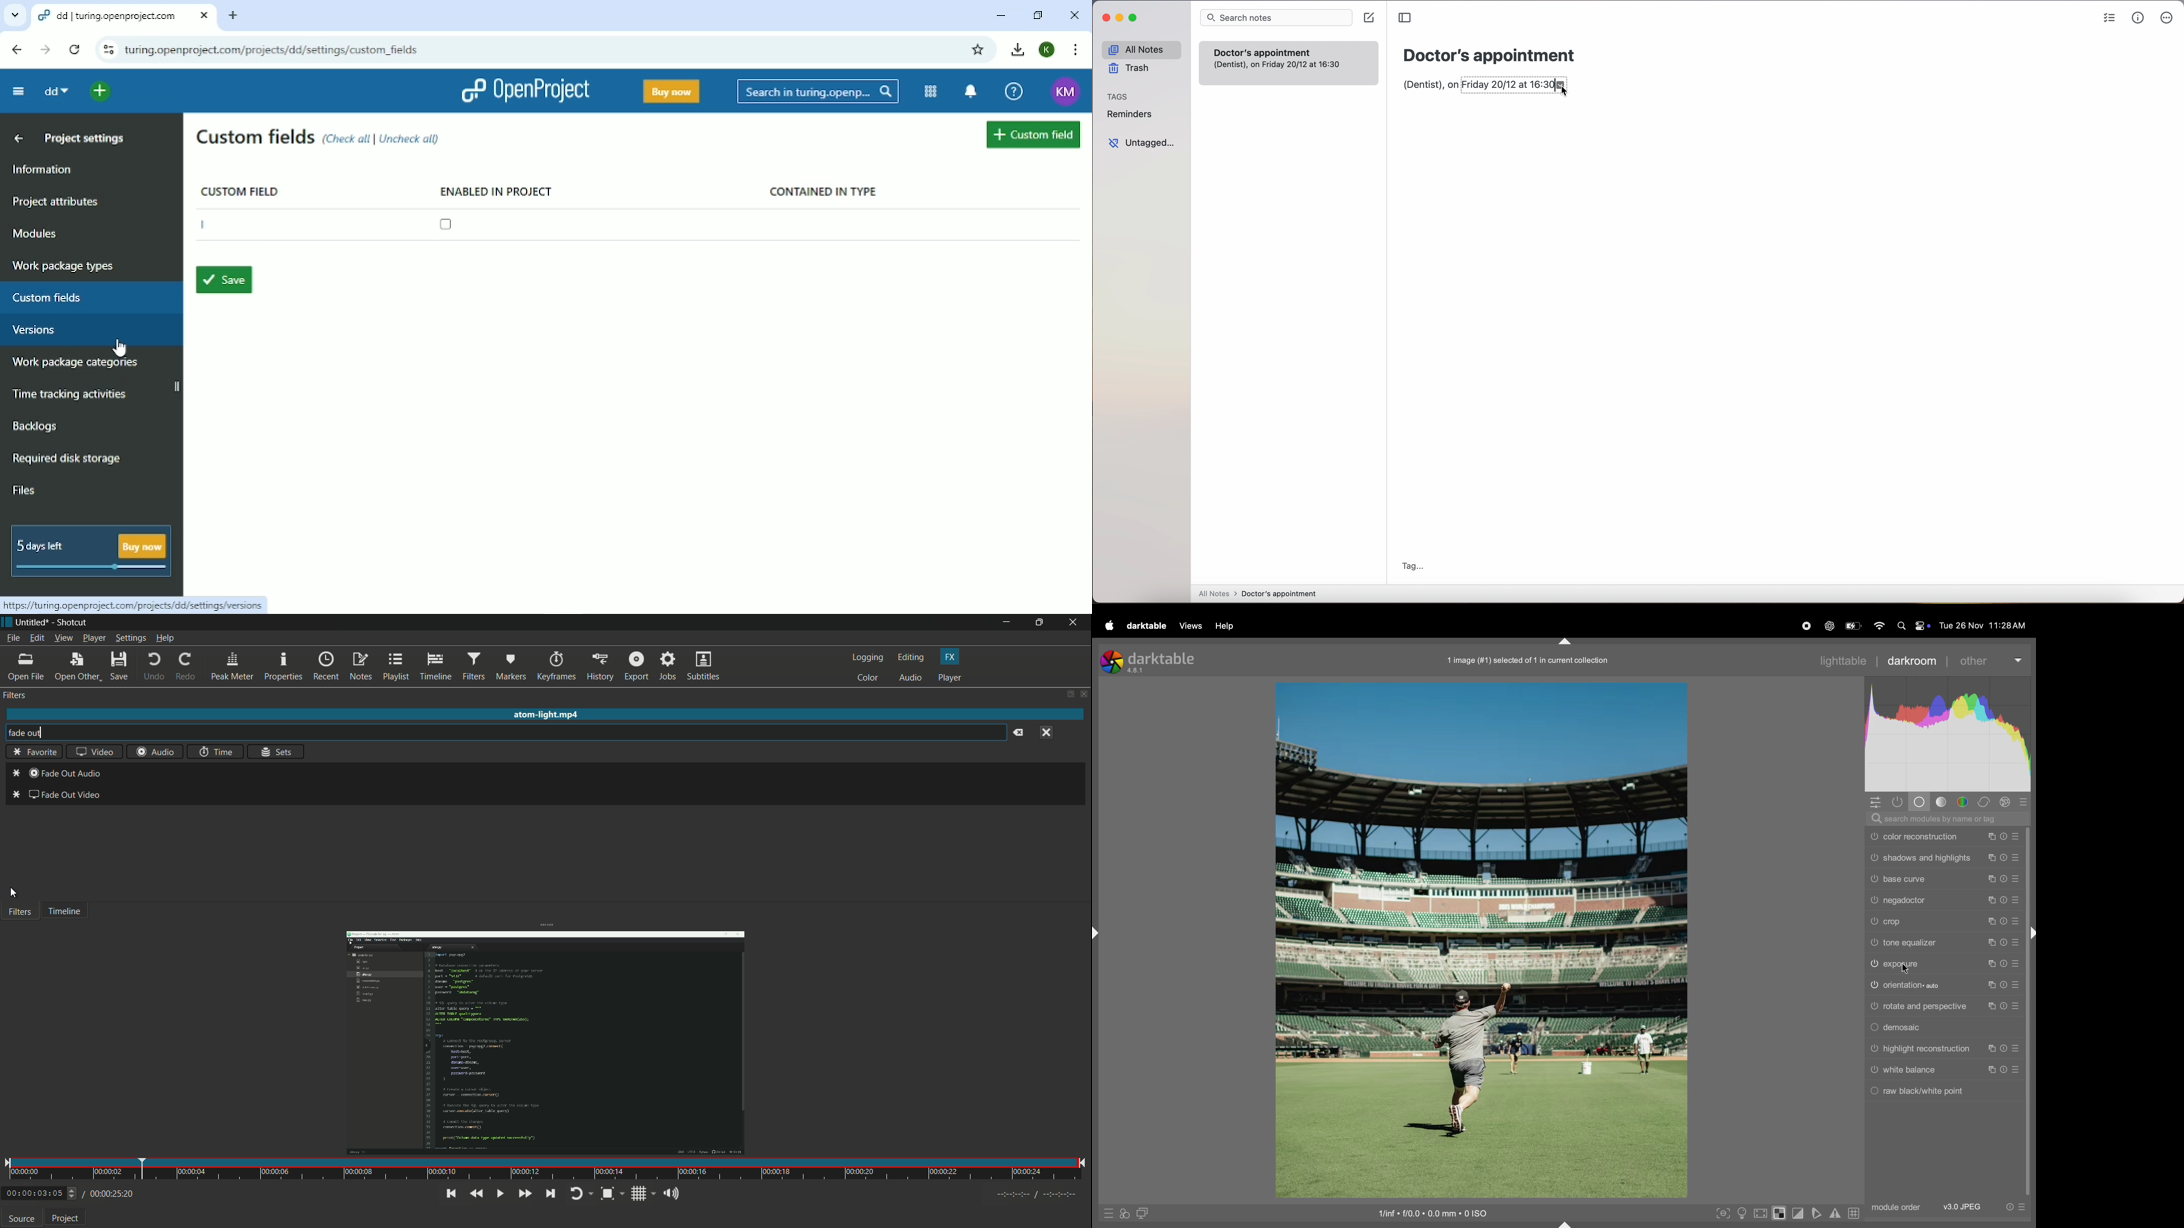  I want to click on expand or collapse , so click(1566, 1223).